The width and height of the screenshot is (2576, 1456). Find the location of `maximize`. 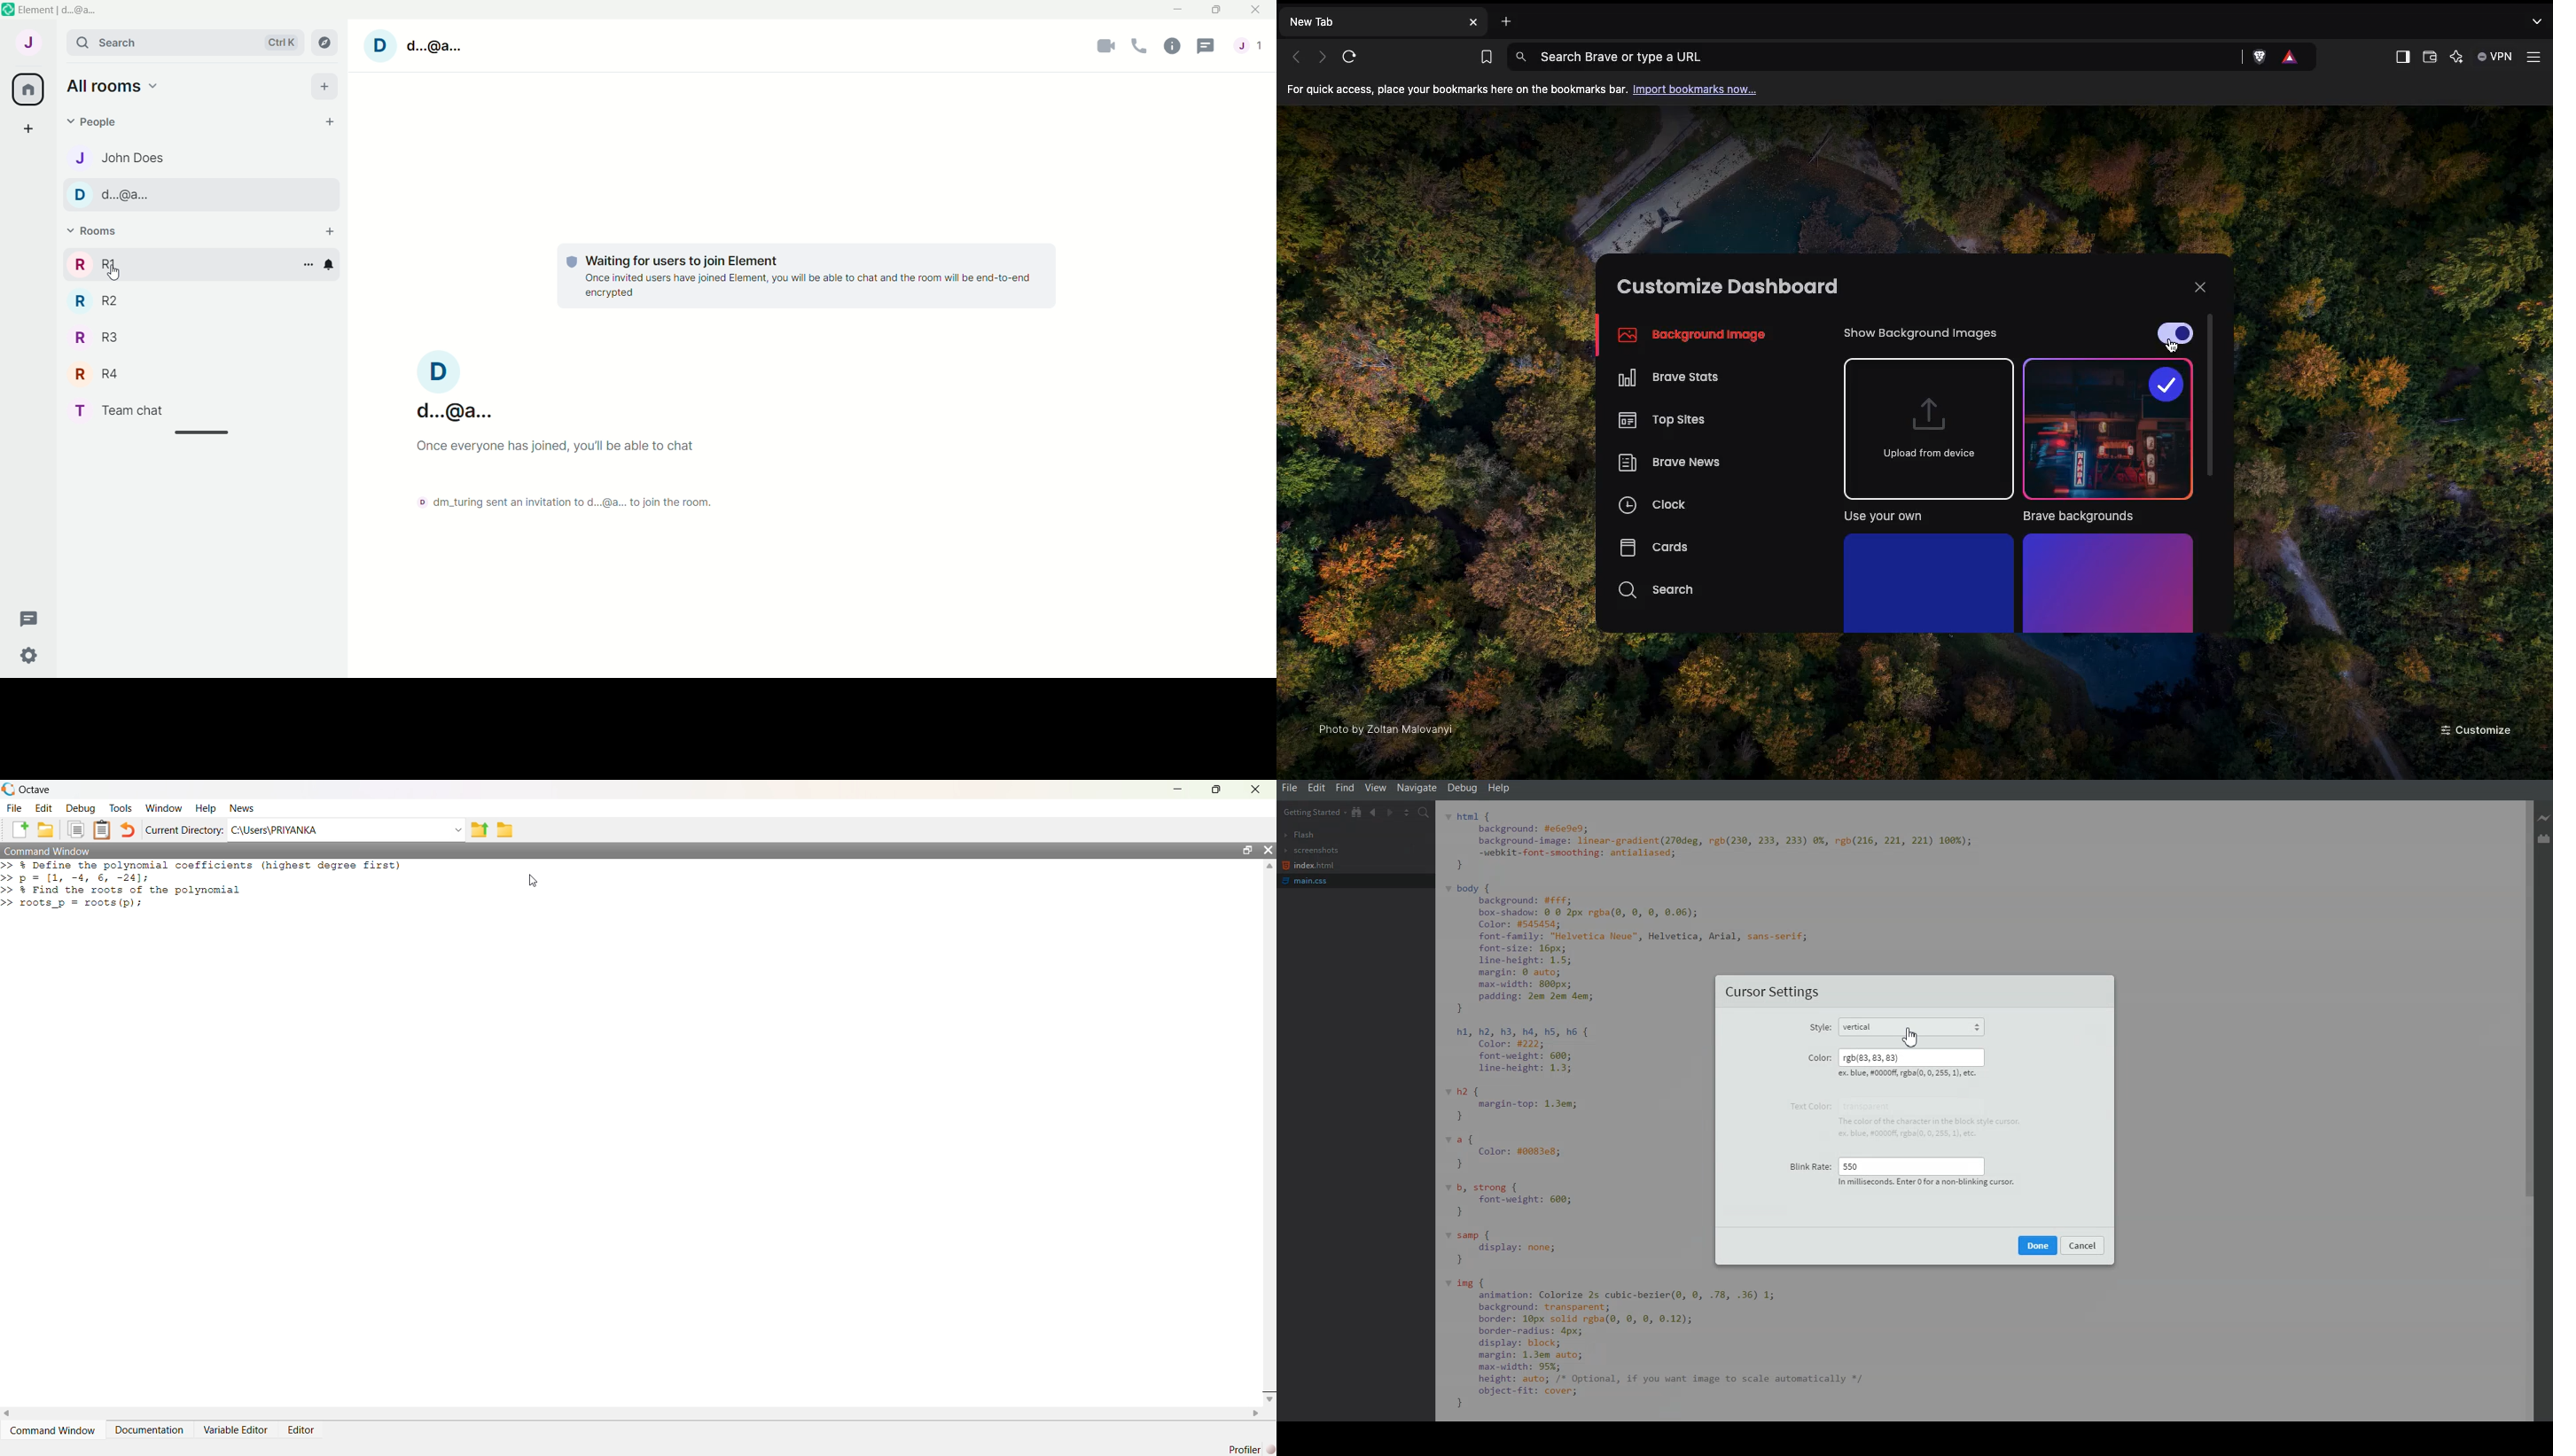

maximize is located at coordinates (1215, 11).